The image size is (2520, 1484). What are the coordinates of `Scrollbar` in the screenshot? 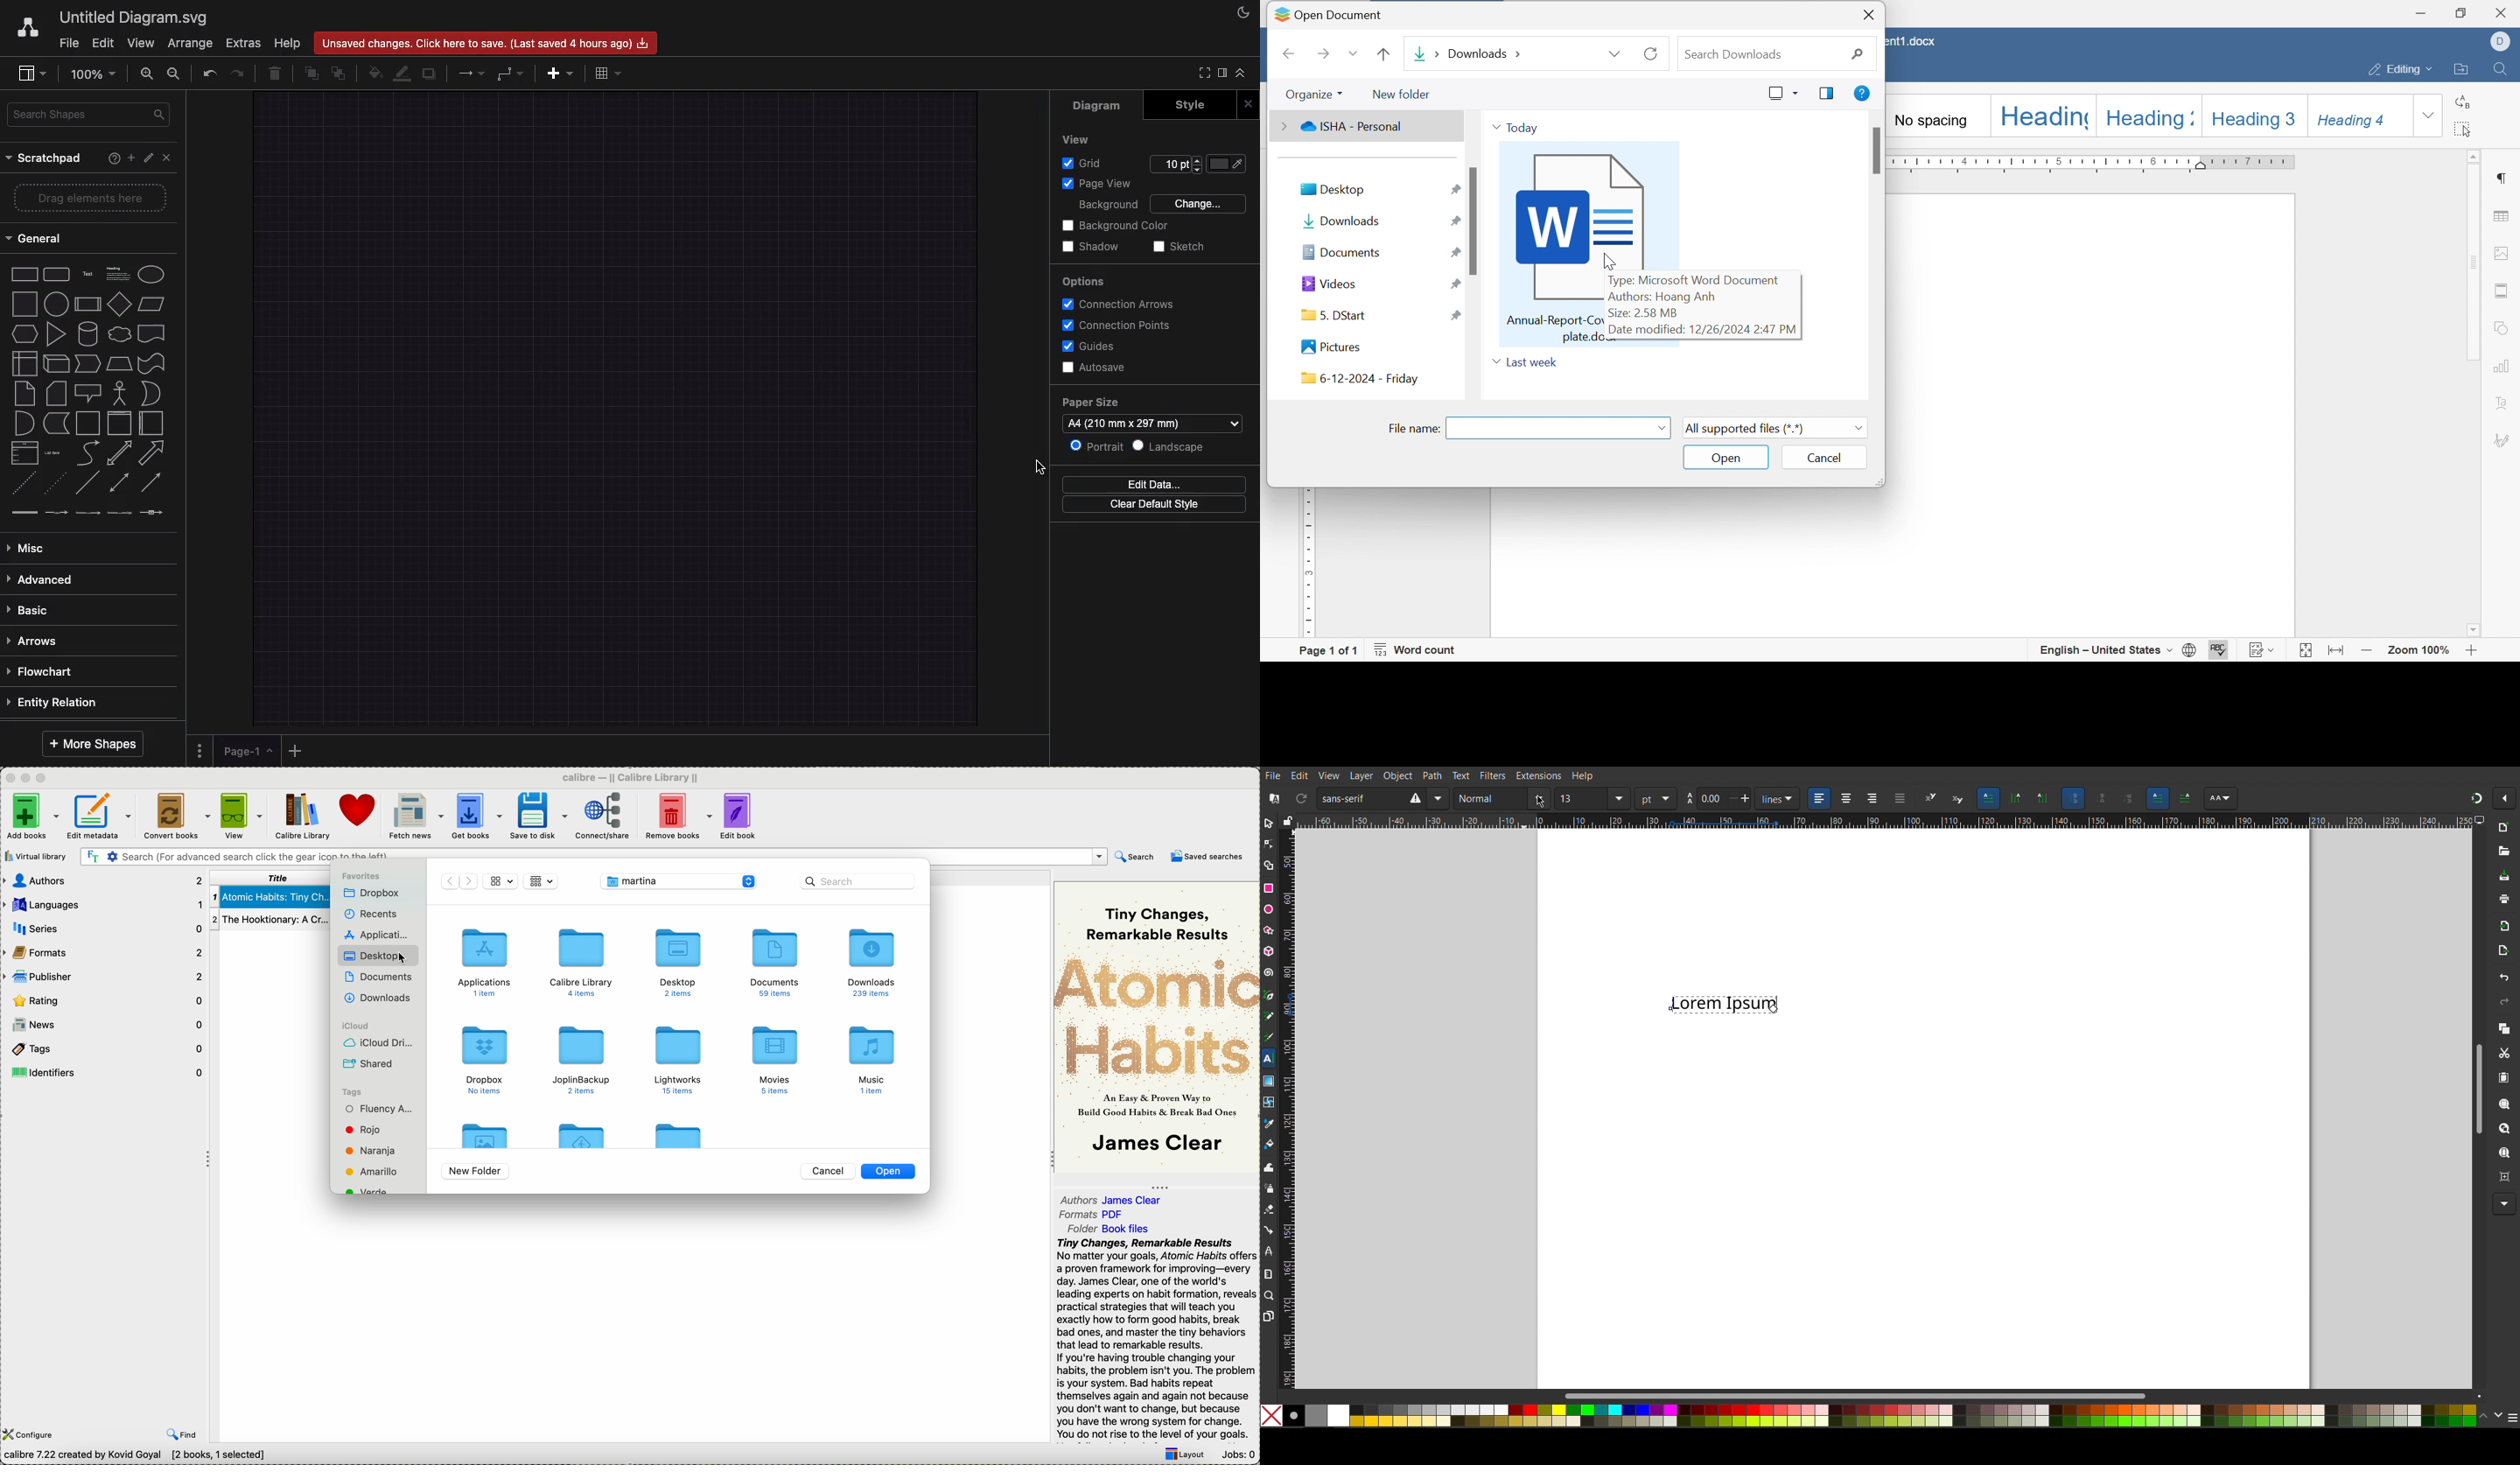 It's located at (2478, 1085).